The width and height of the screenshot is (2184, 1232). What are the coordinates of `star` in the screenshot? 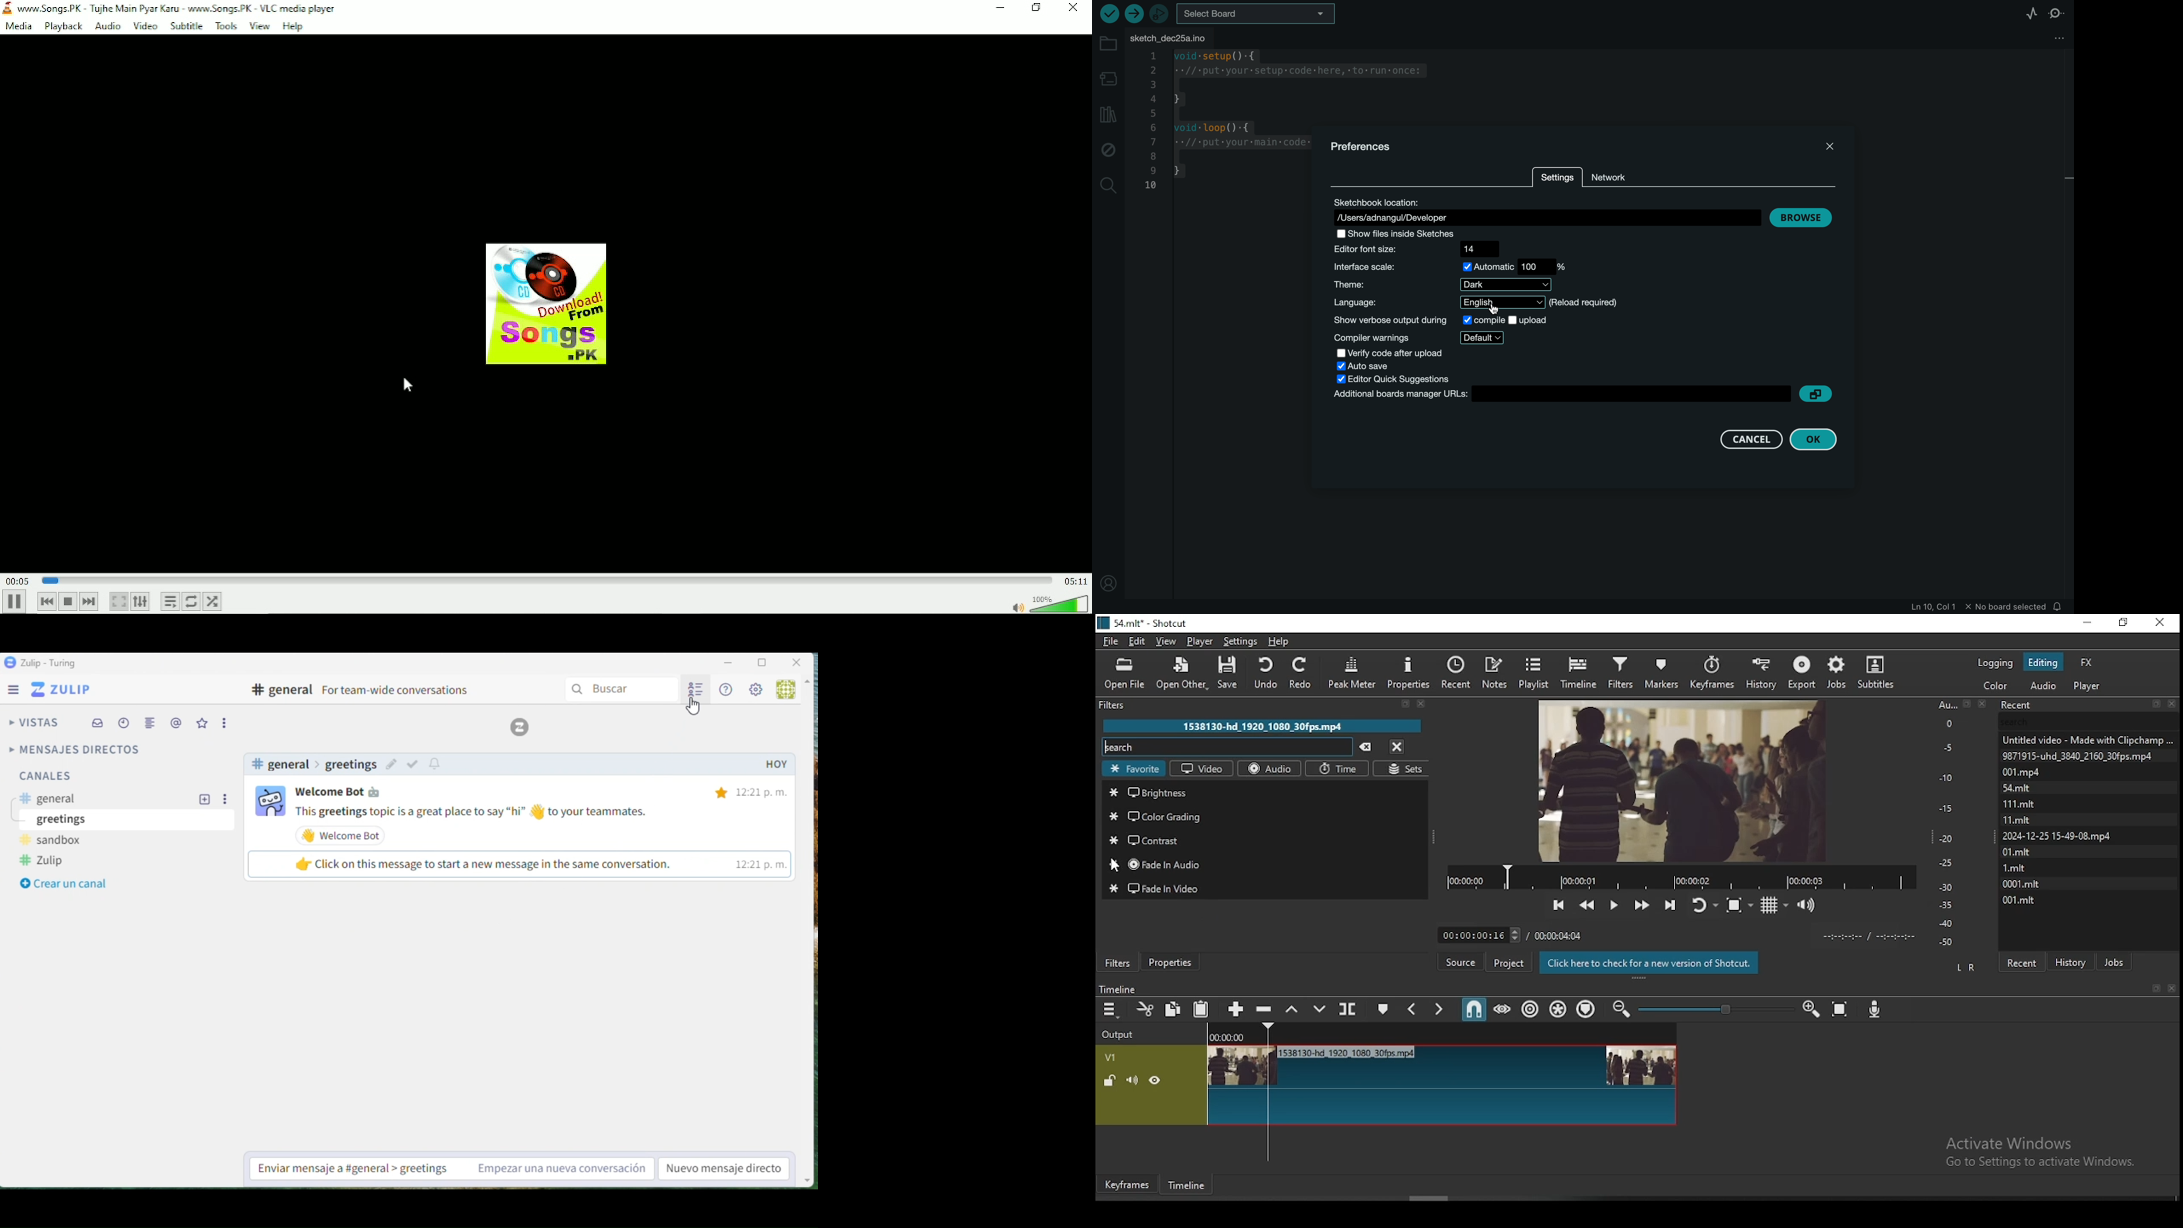 It's located at (722, 794).